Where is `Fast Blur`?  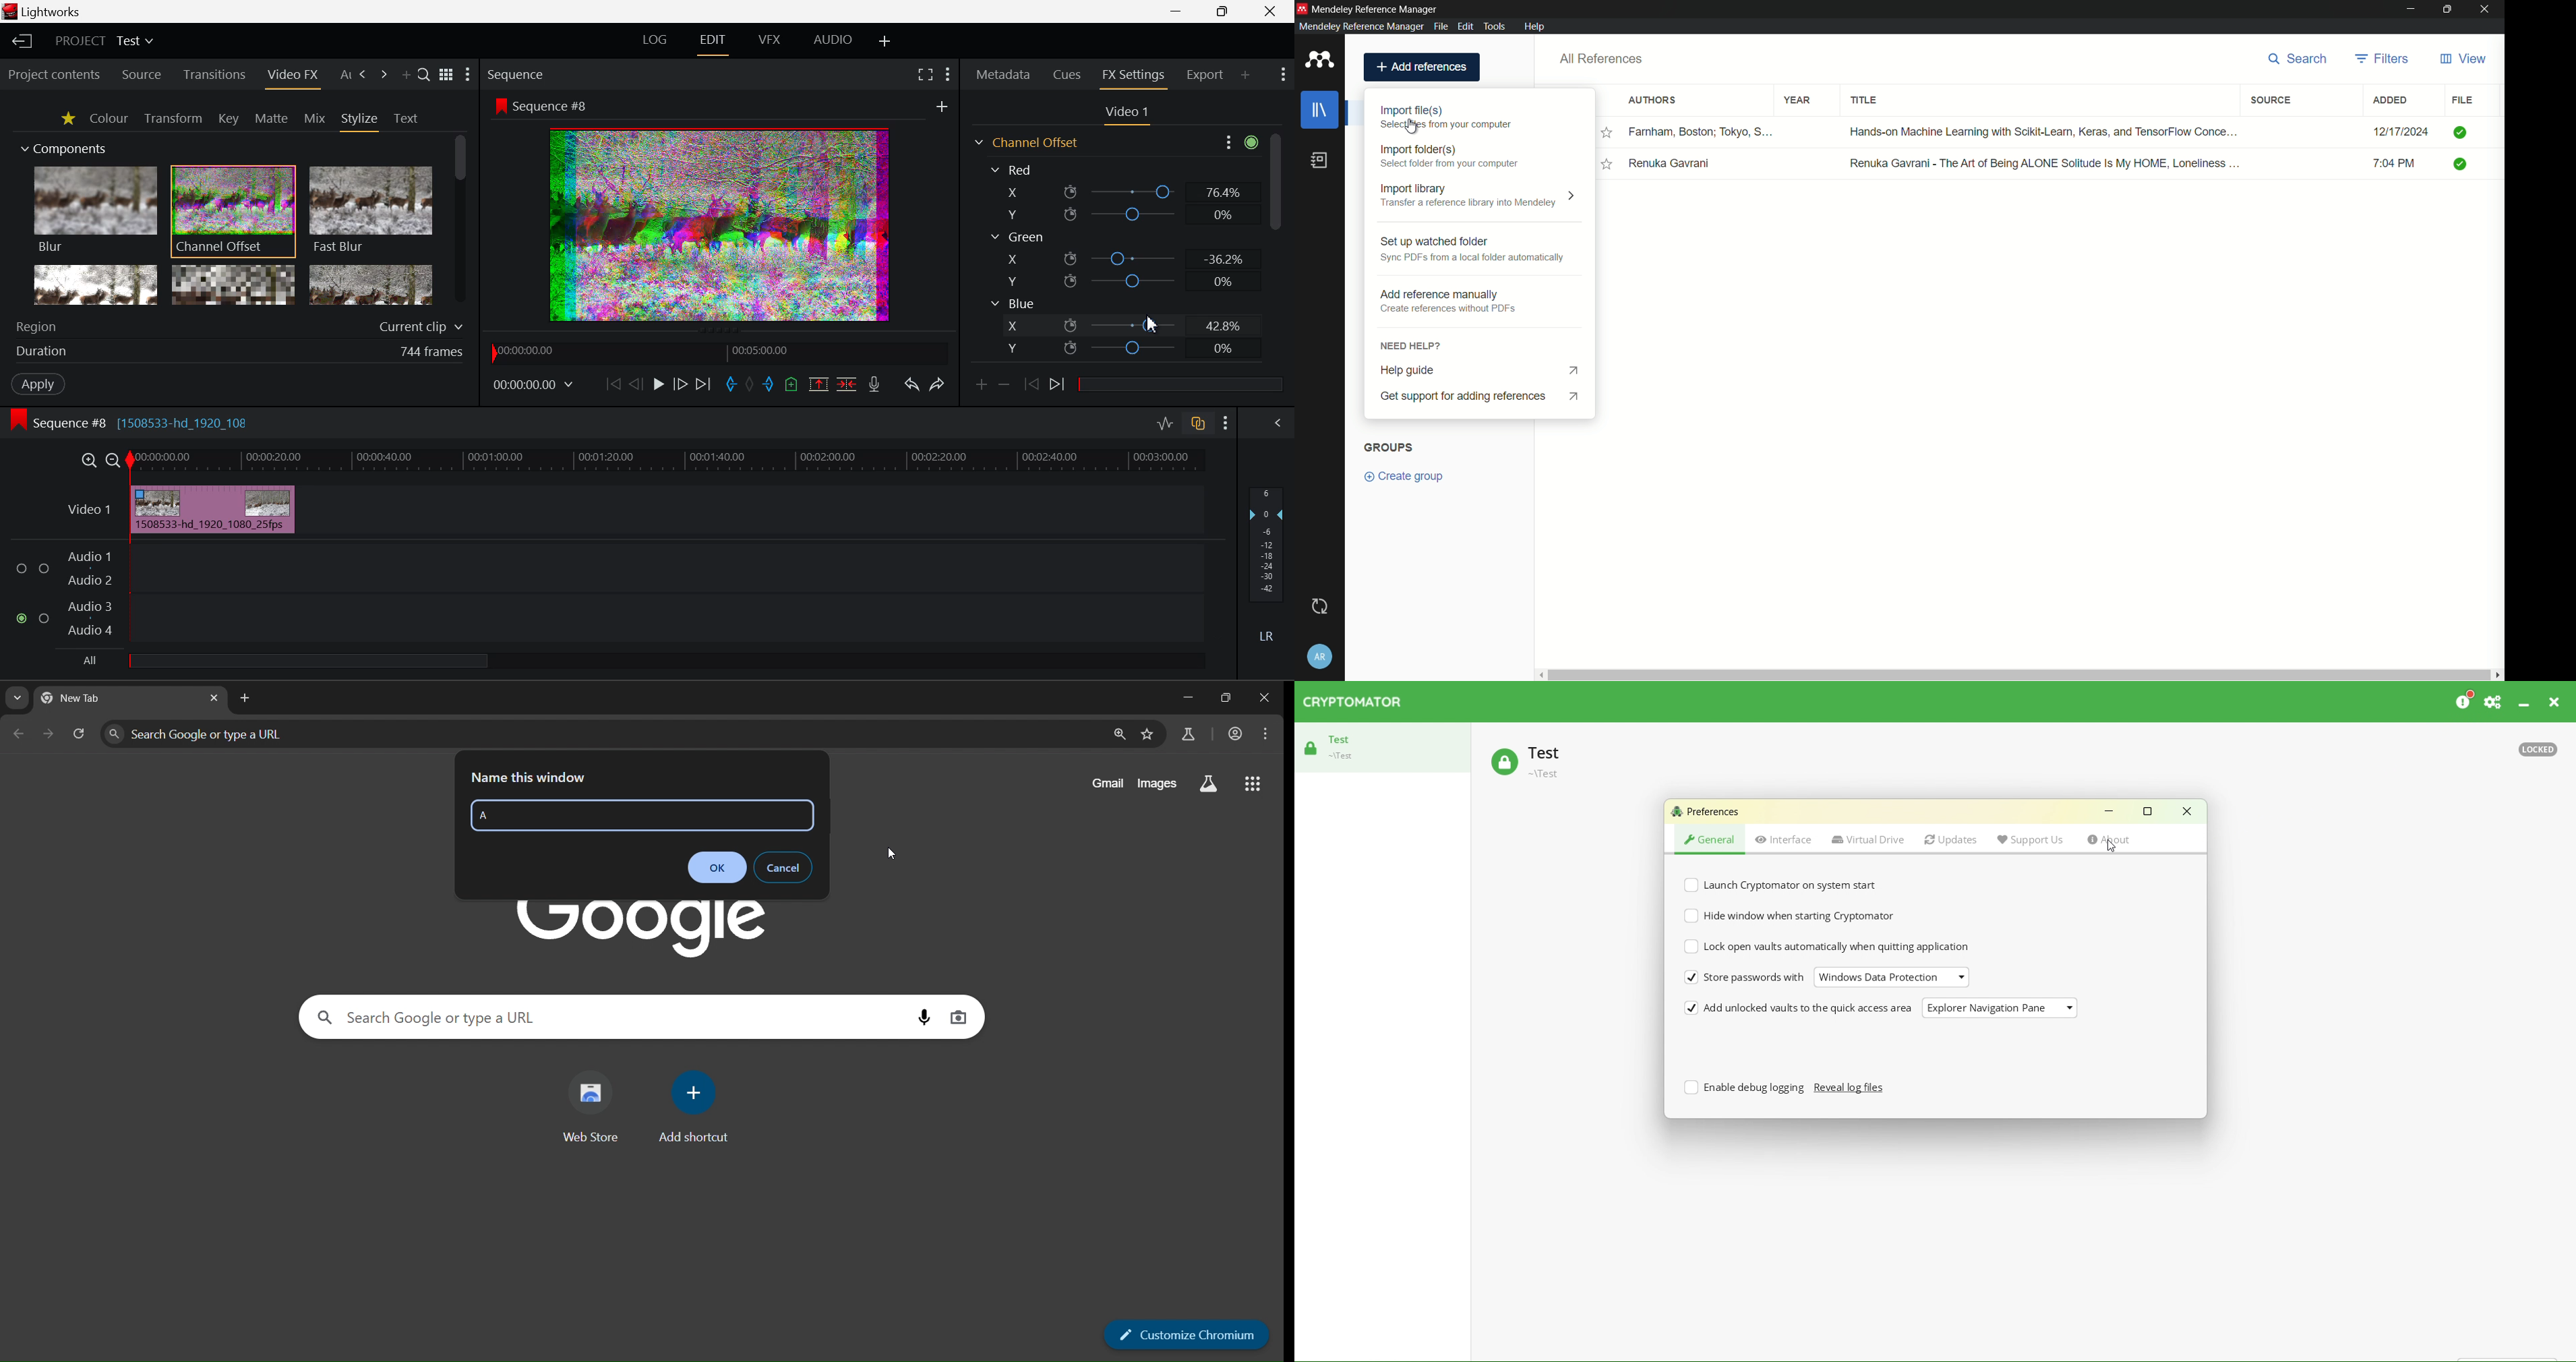
Fast Blur is located at coordinates (371, 210).